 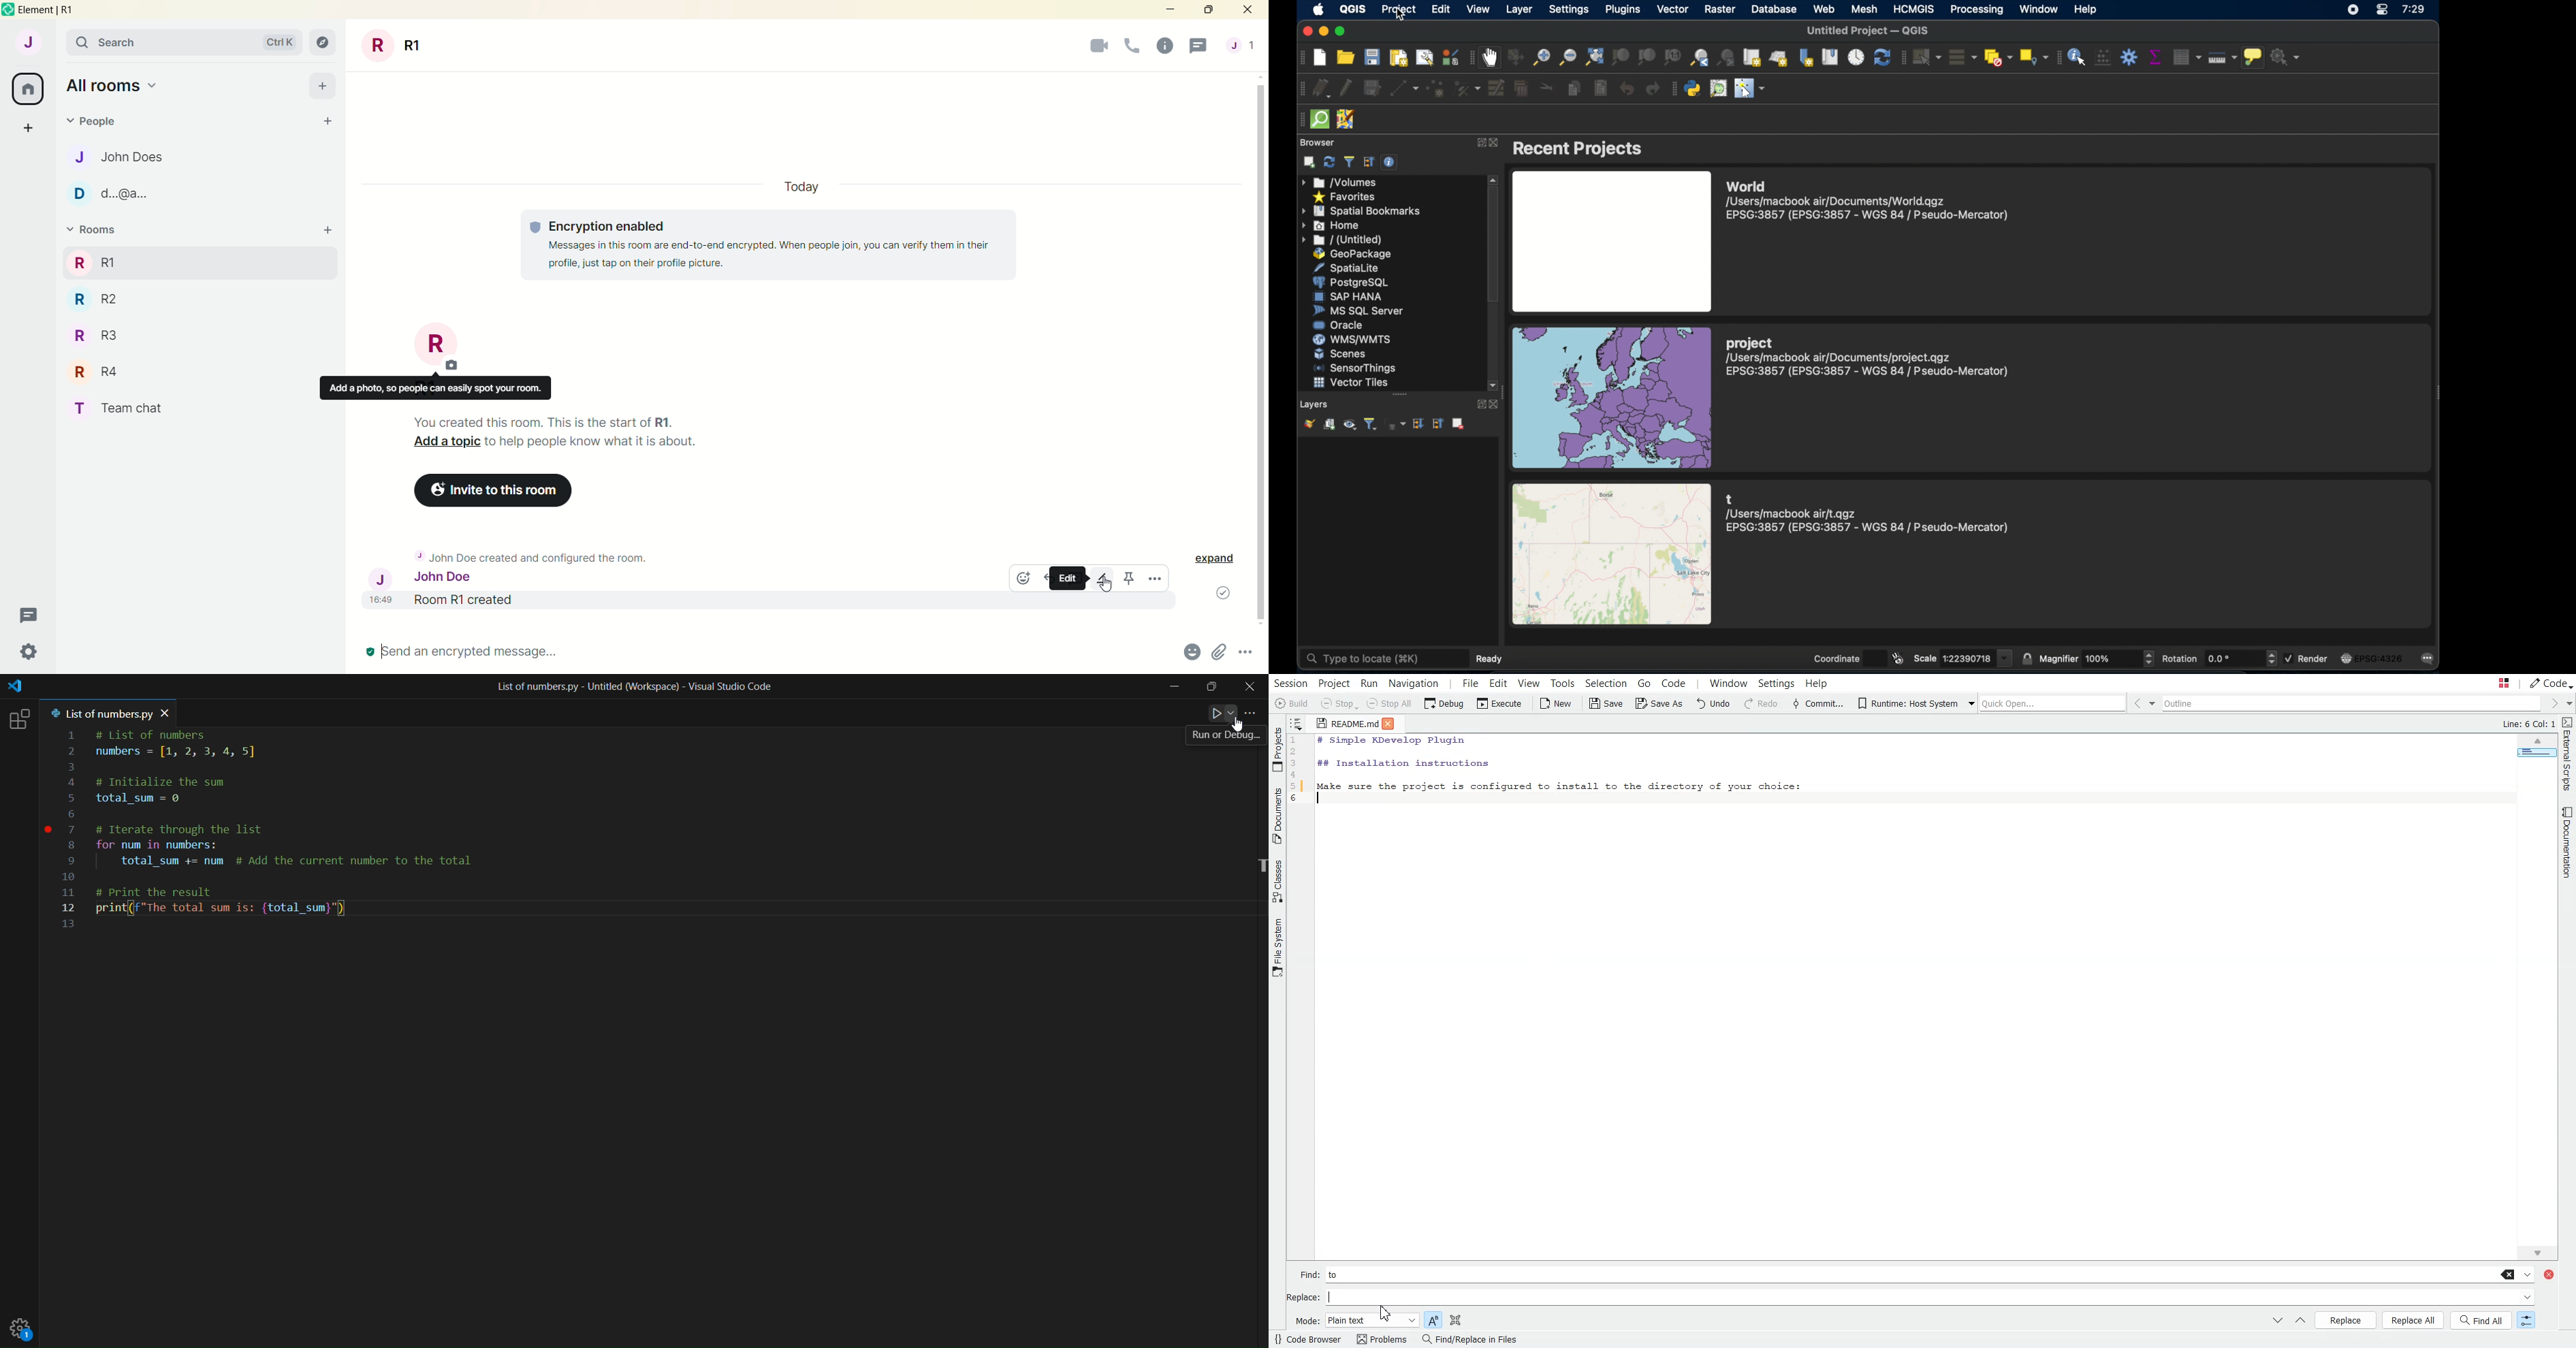 What do you see at coordinates (597, 443) in the screenshot?
I see `to help people know what is about.` at bounding box center [597, 443].